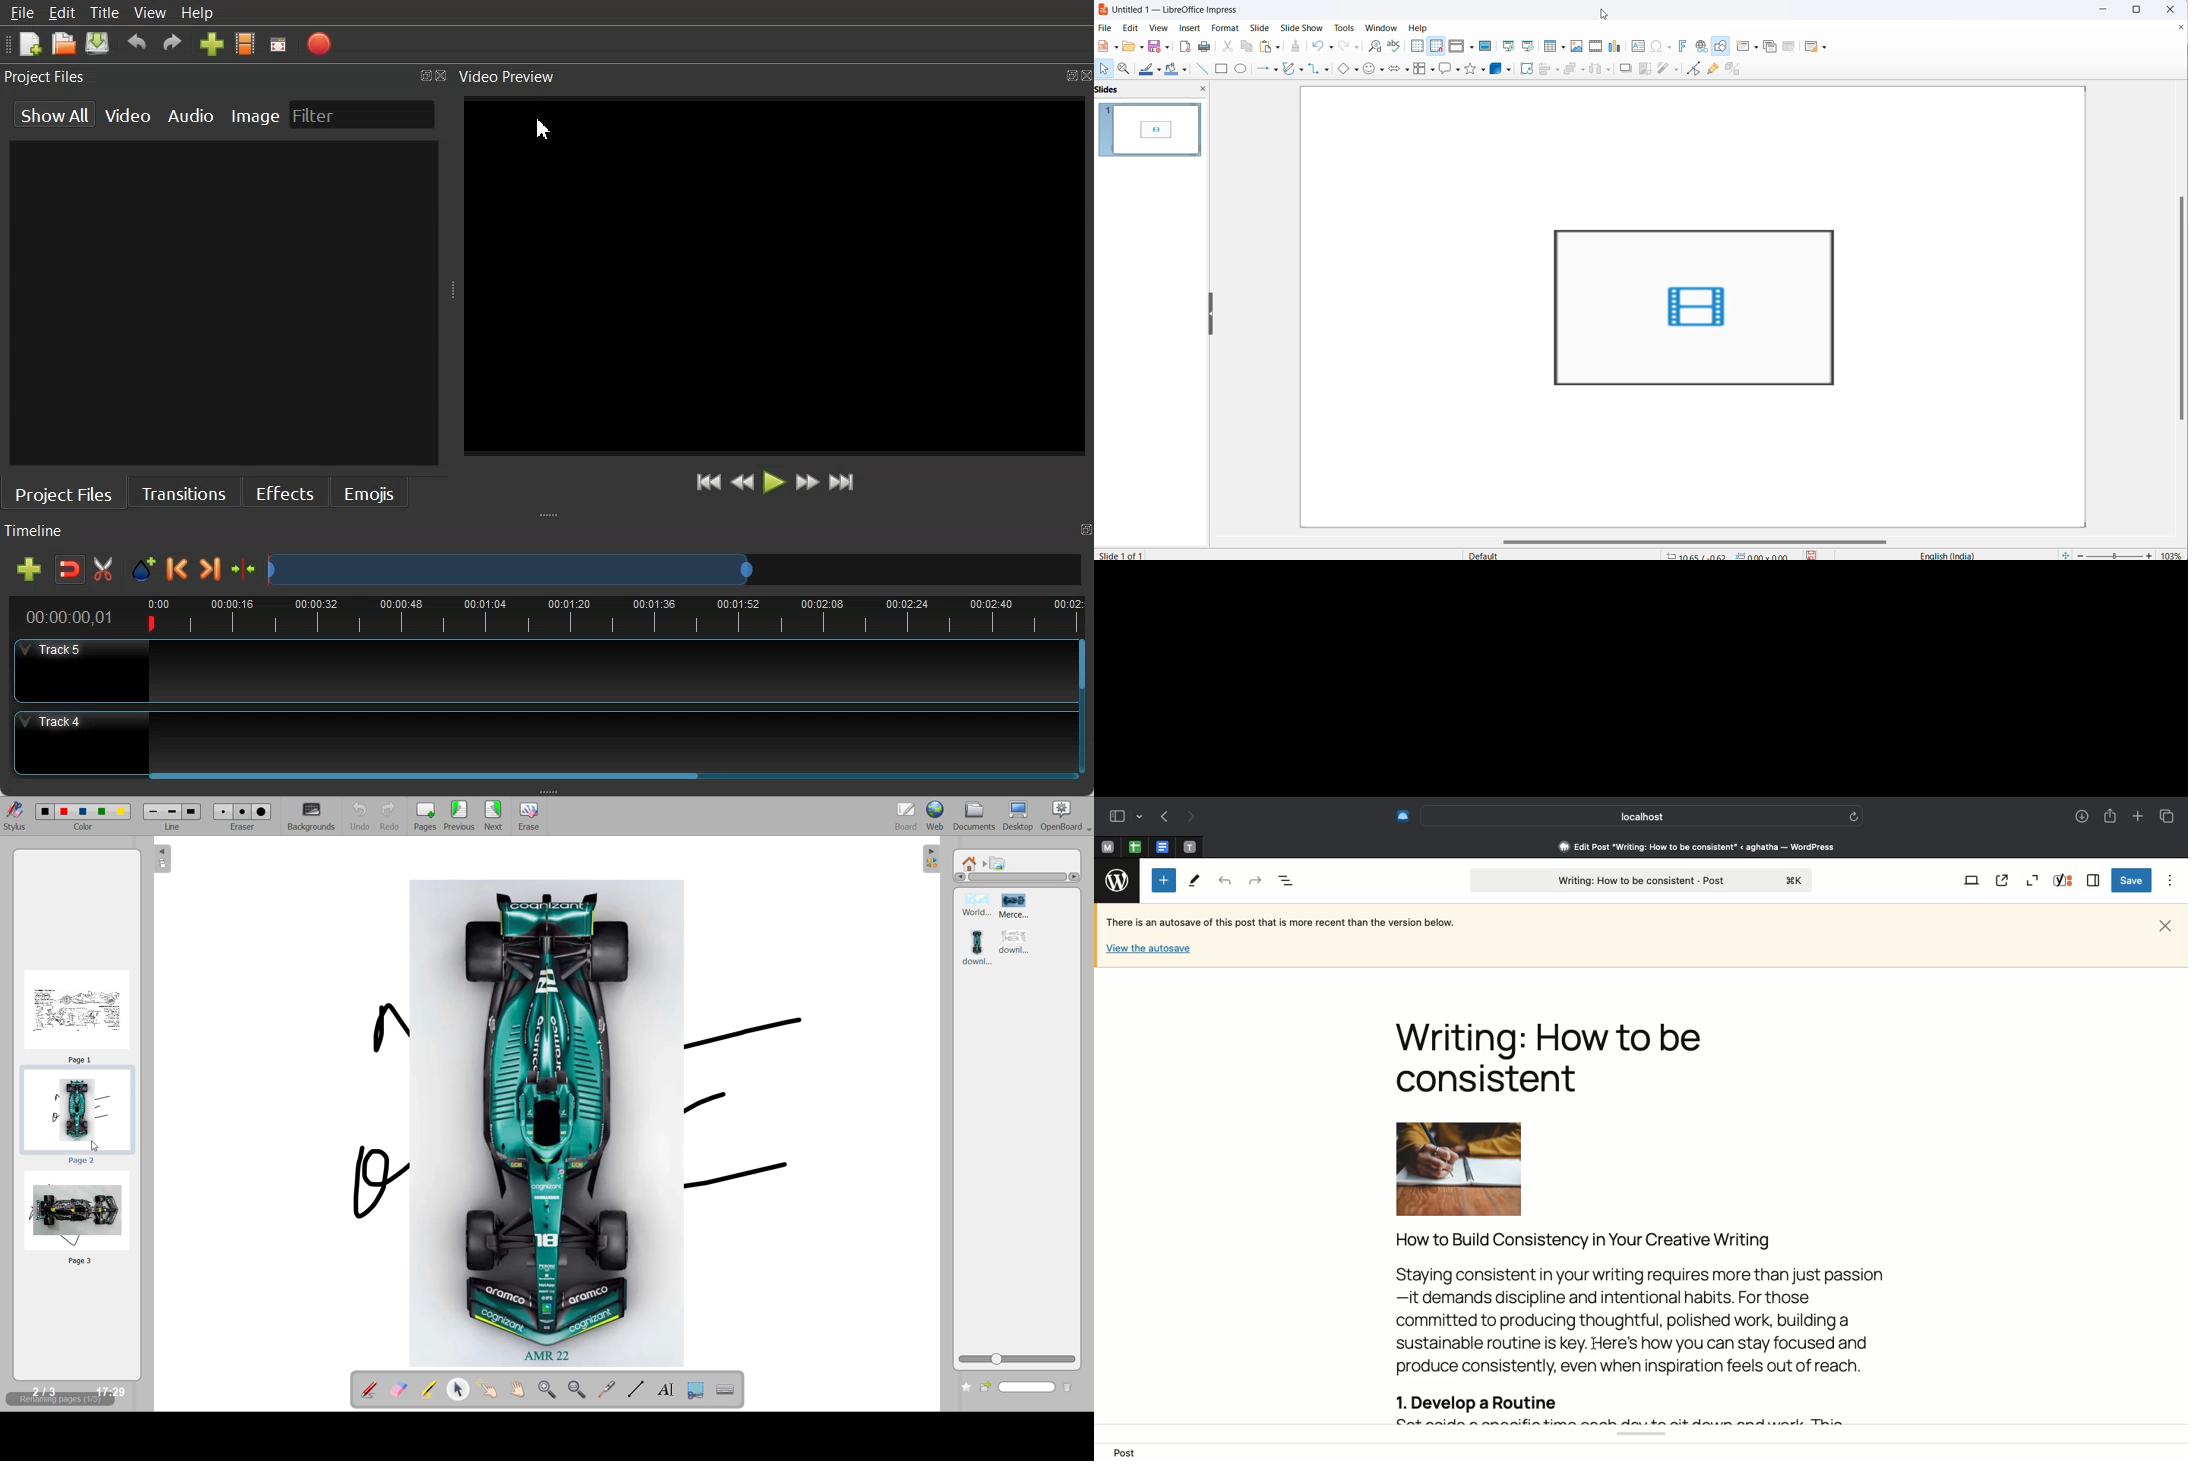  Describe the element at coordinates (1316, 46) in the screenshot. I see `undo` at that location.